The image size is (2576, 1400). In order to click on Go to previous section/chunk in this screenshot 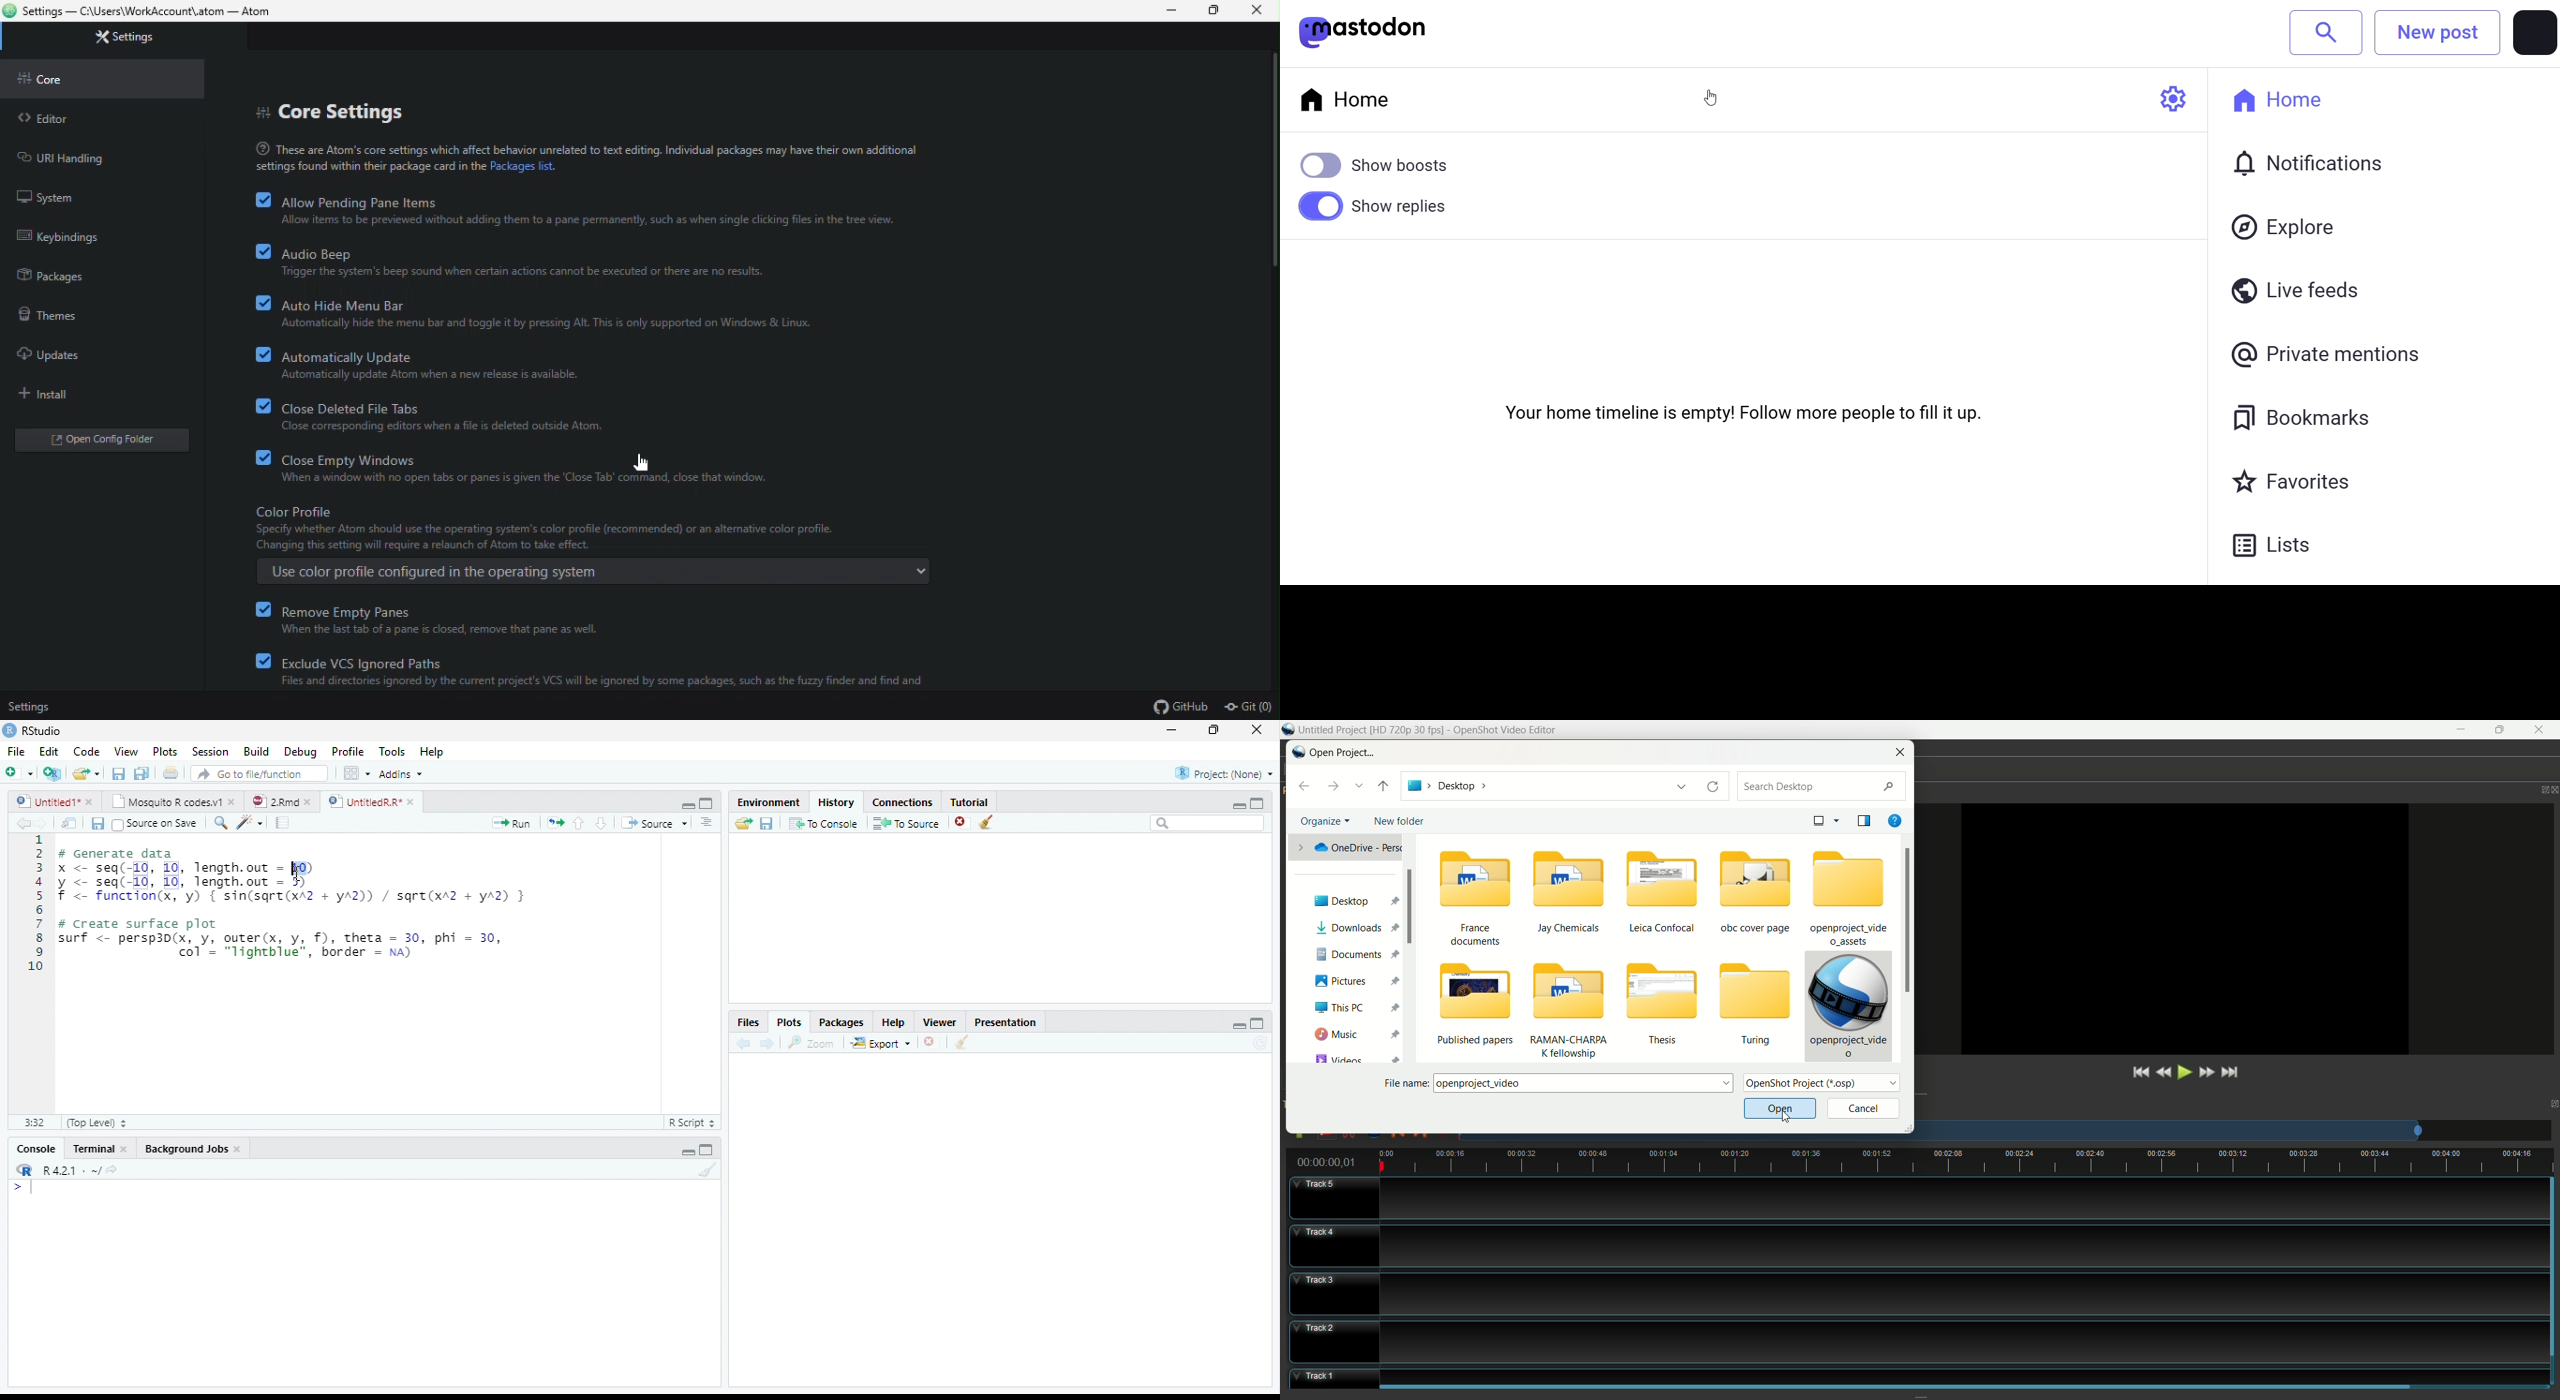, I will do `click(578, 823)`.